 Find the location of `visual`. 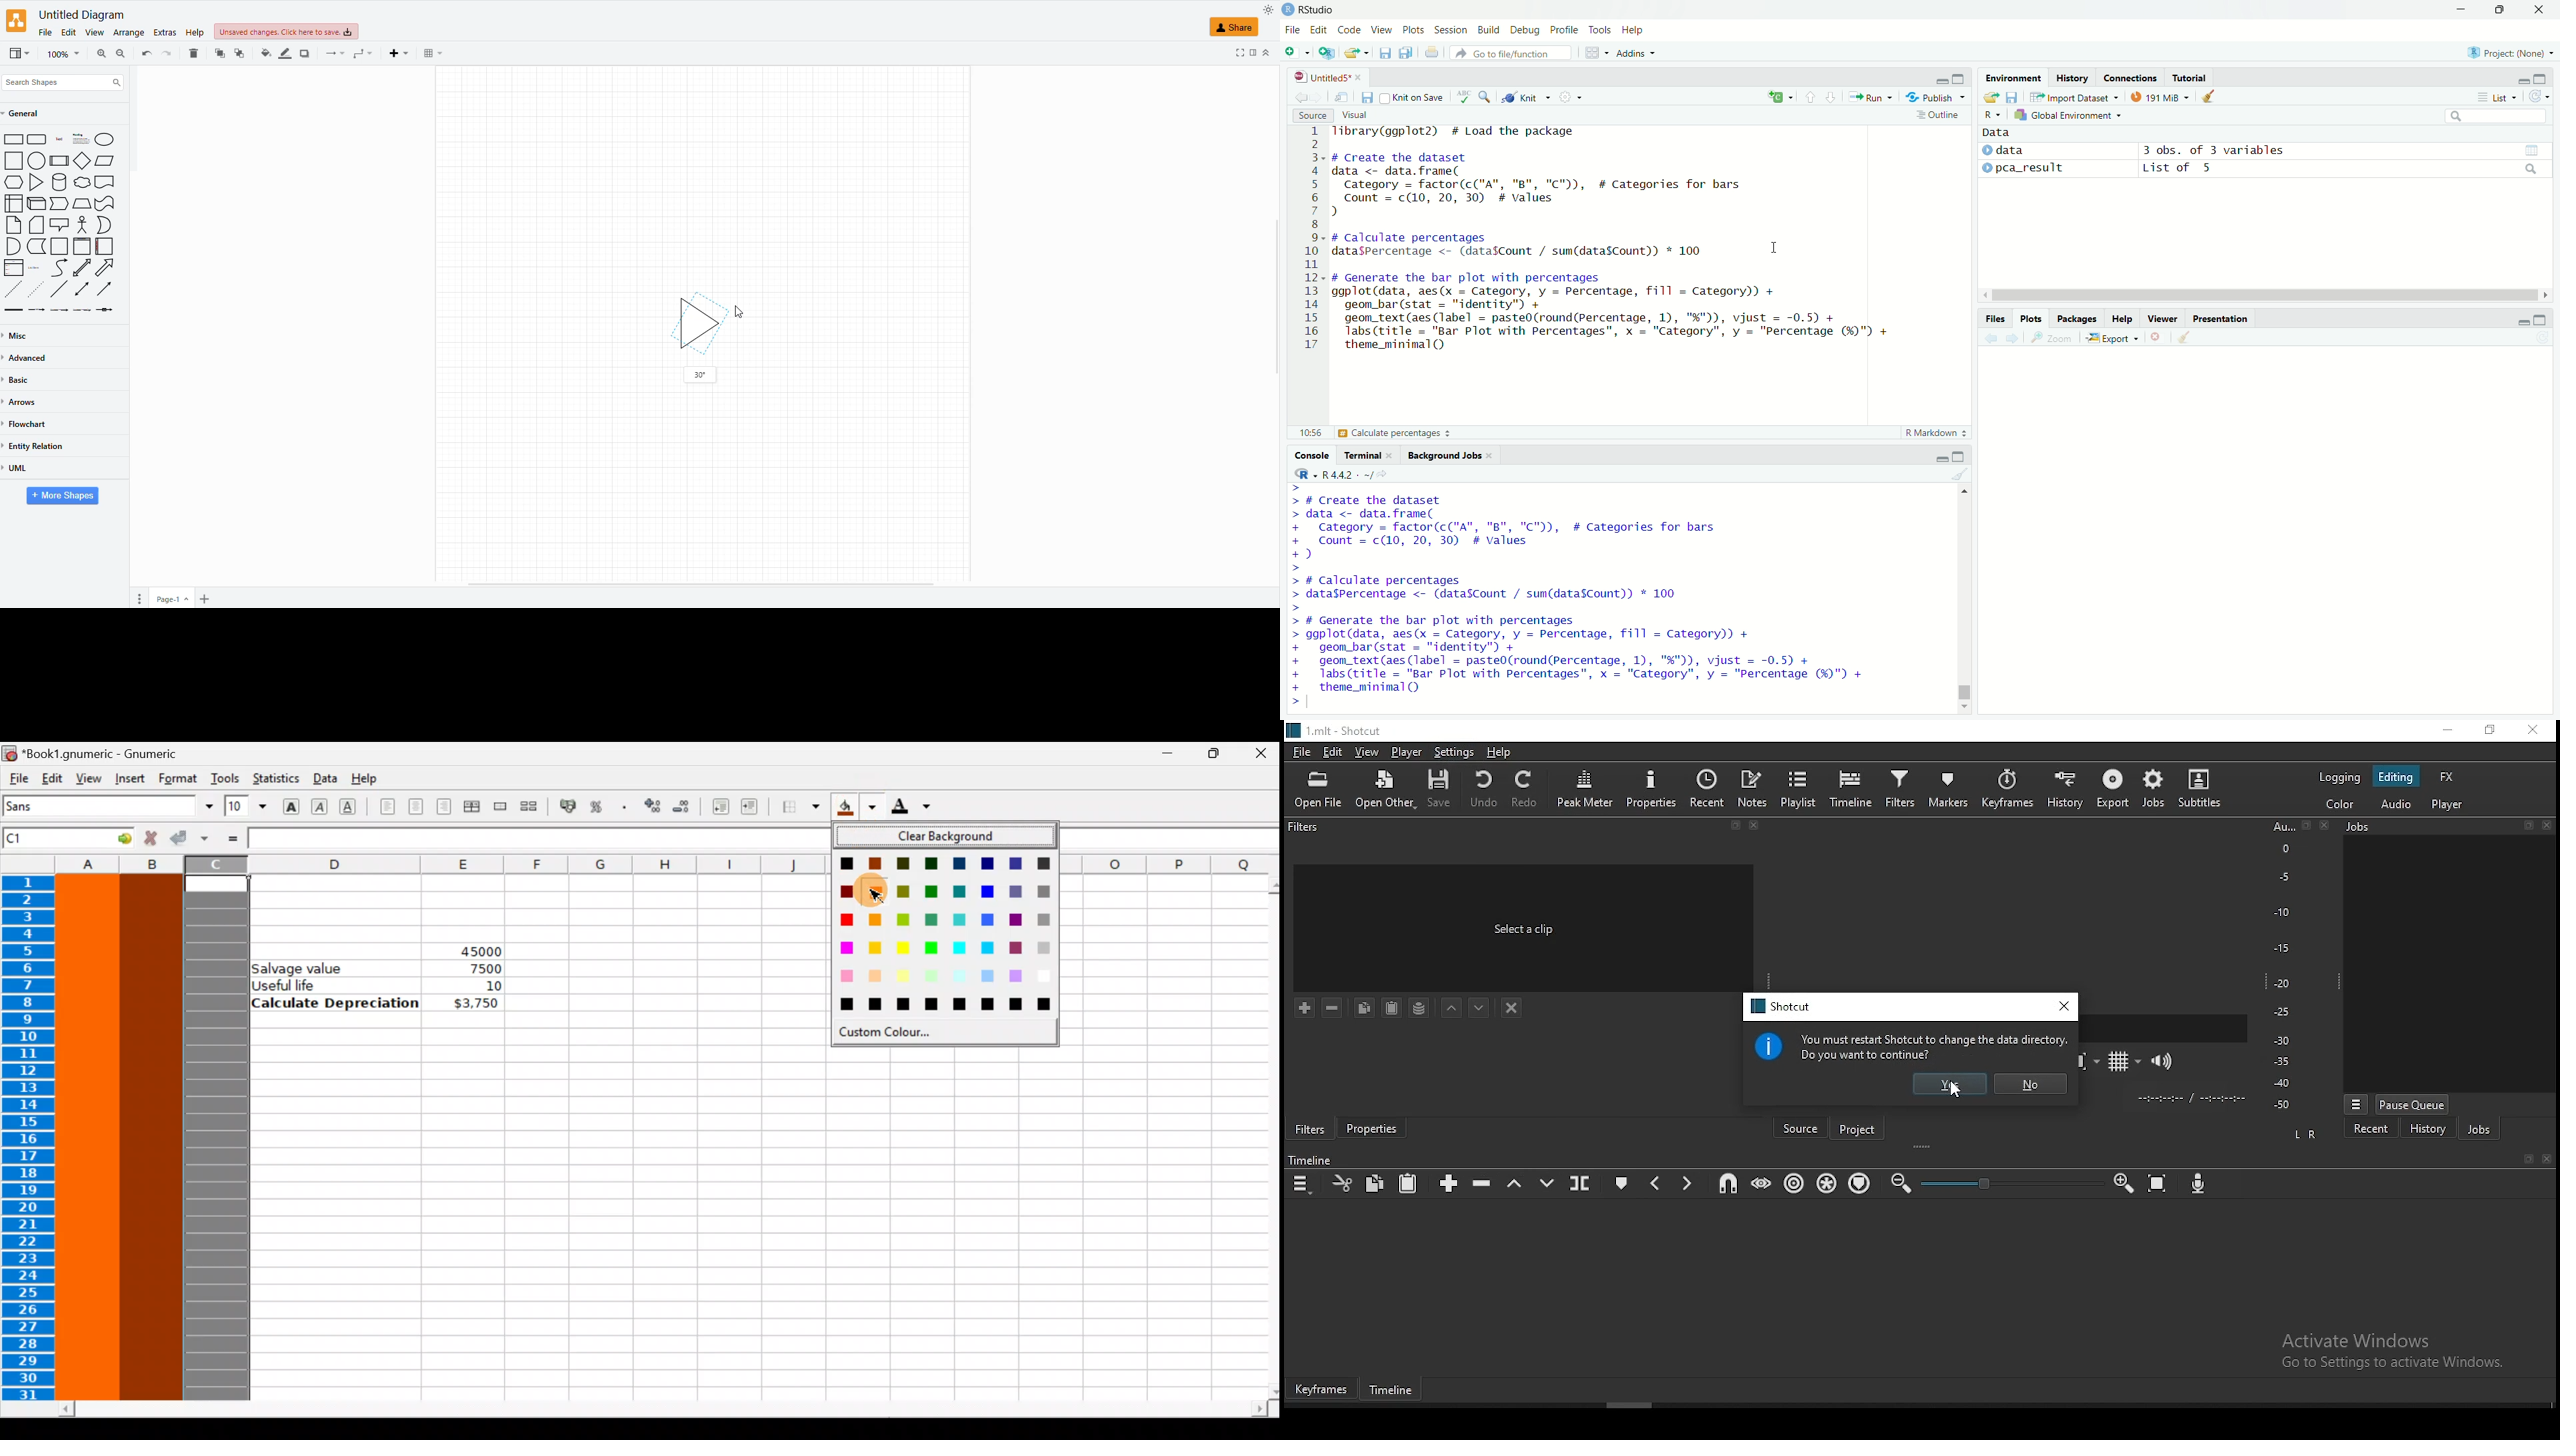

visual is located at coordinates (1358, 115).